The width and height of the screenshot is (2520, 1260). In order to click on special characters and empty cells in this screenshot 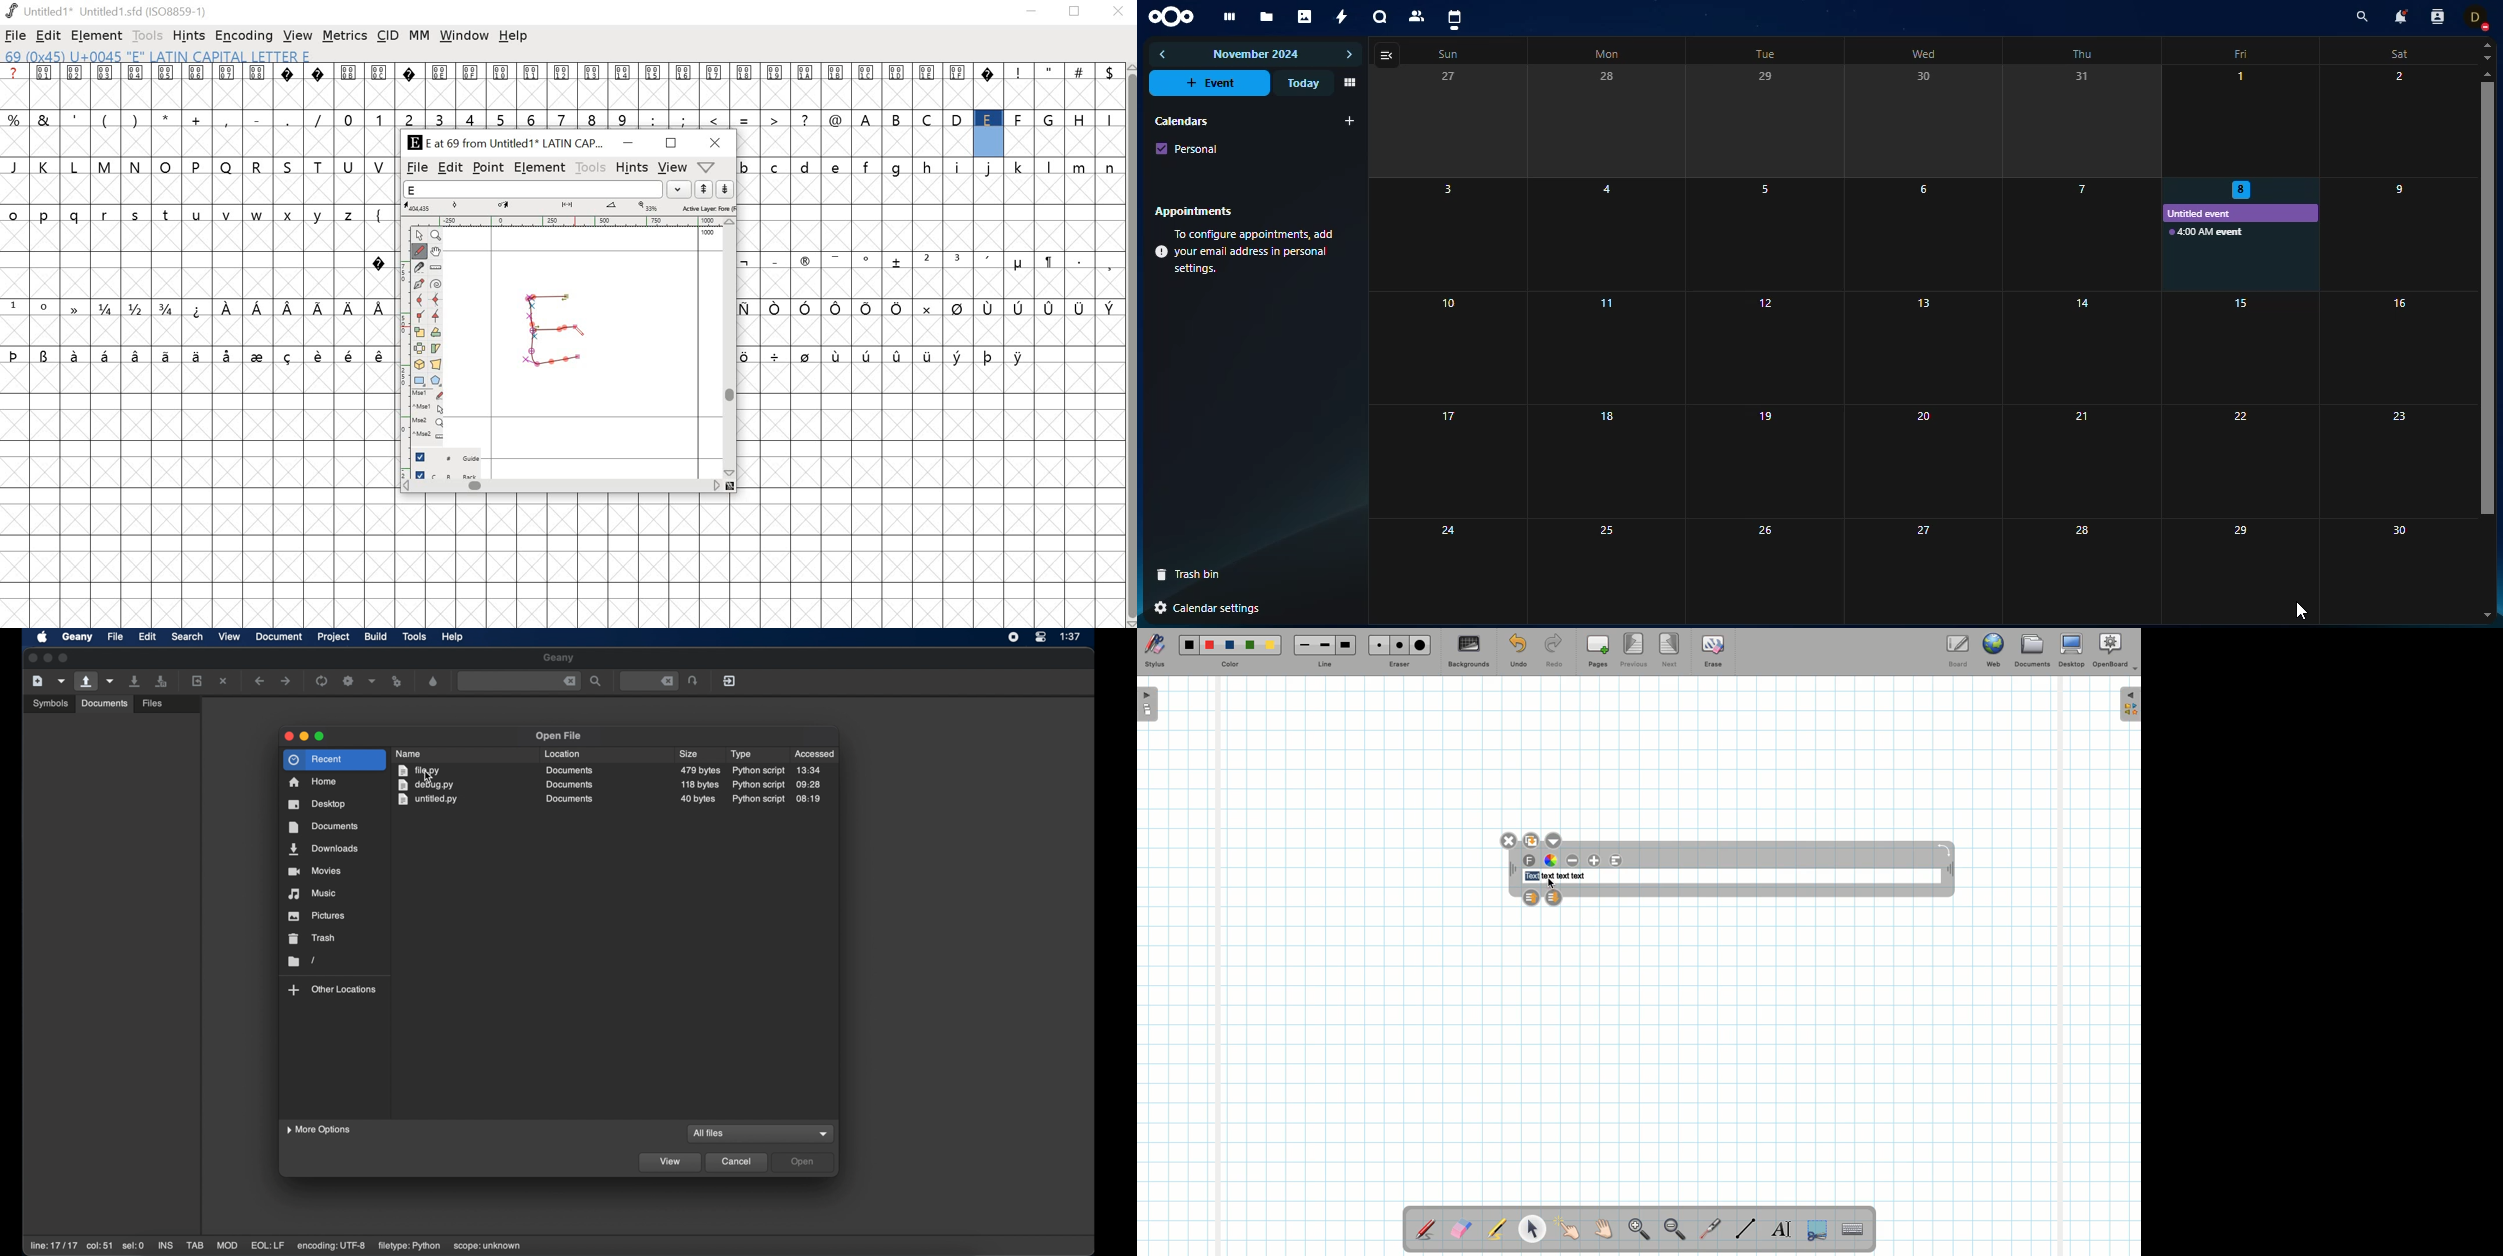, I will do `click(932, 357)`.